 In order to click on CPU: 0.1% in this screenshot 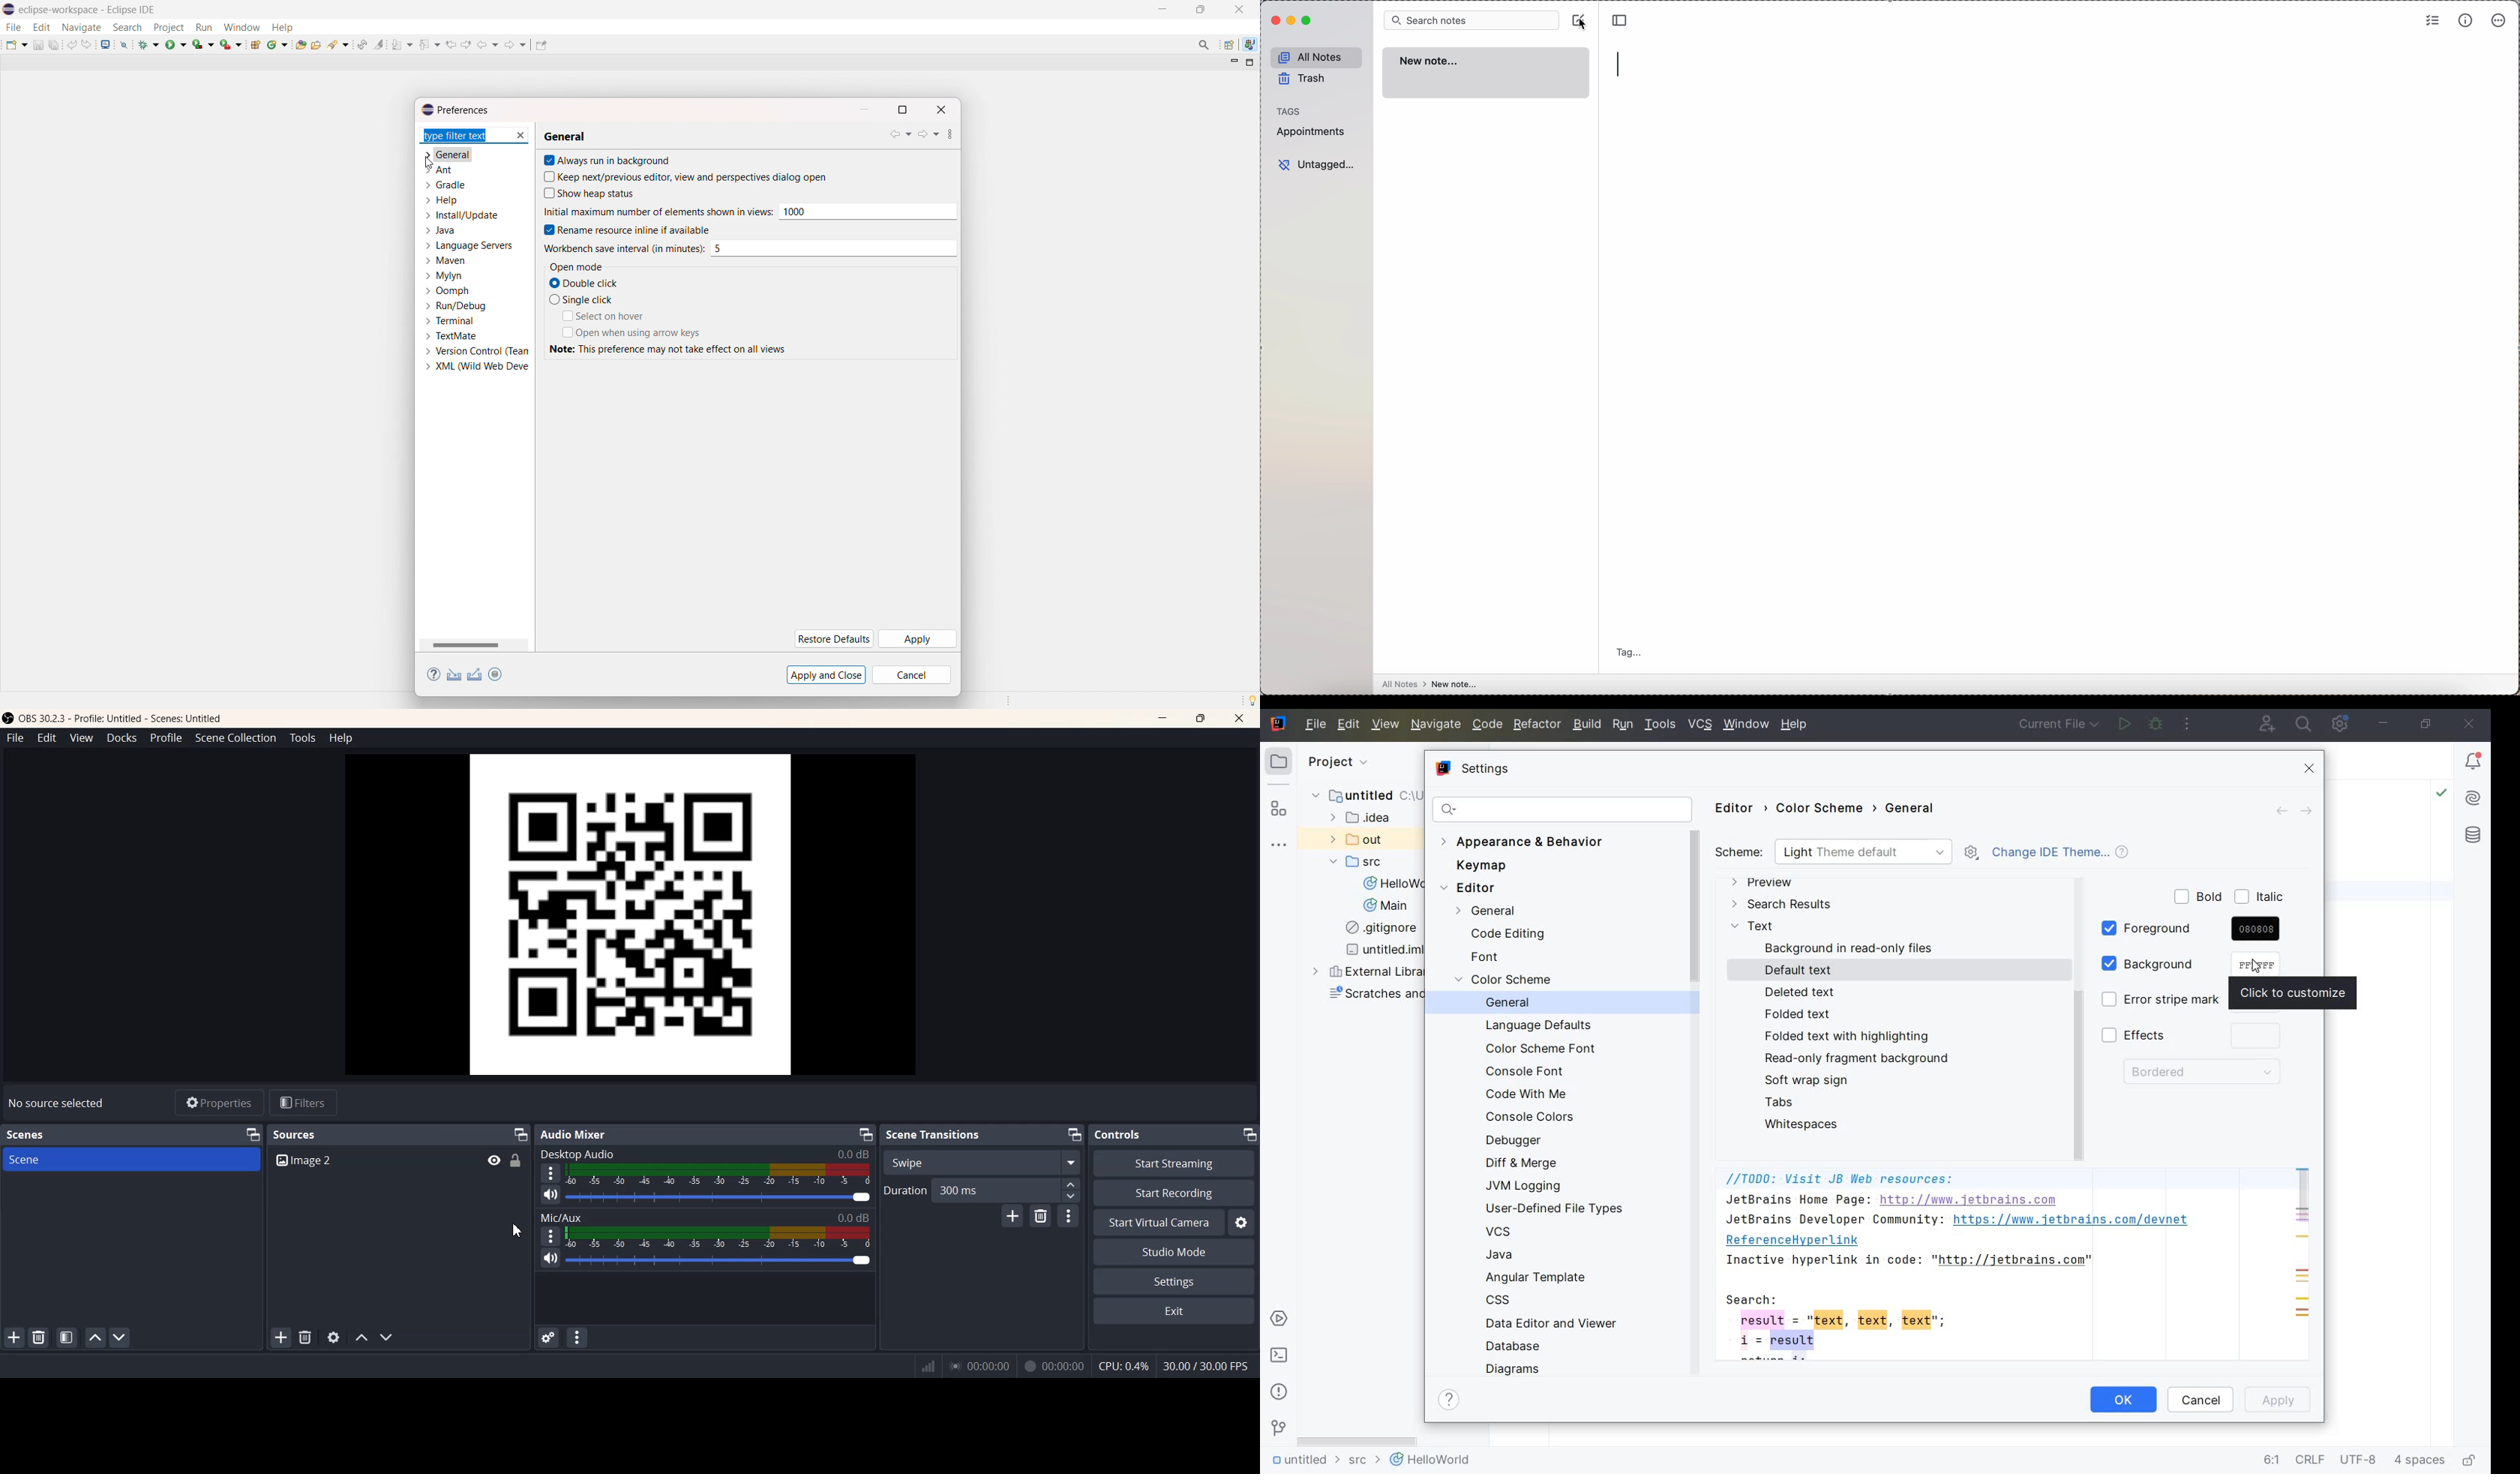, I will do `click(1123, 1366)`.